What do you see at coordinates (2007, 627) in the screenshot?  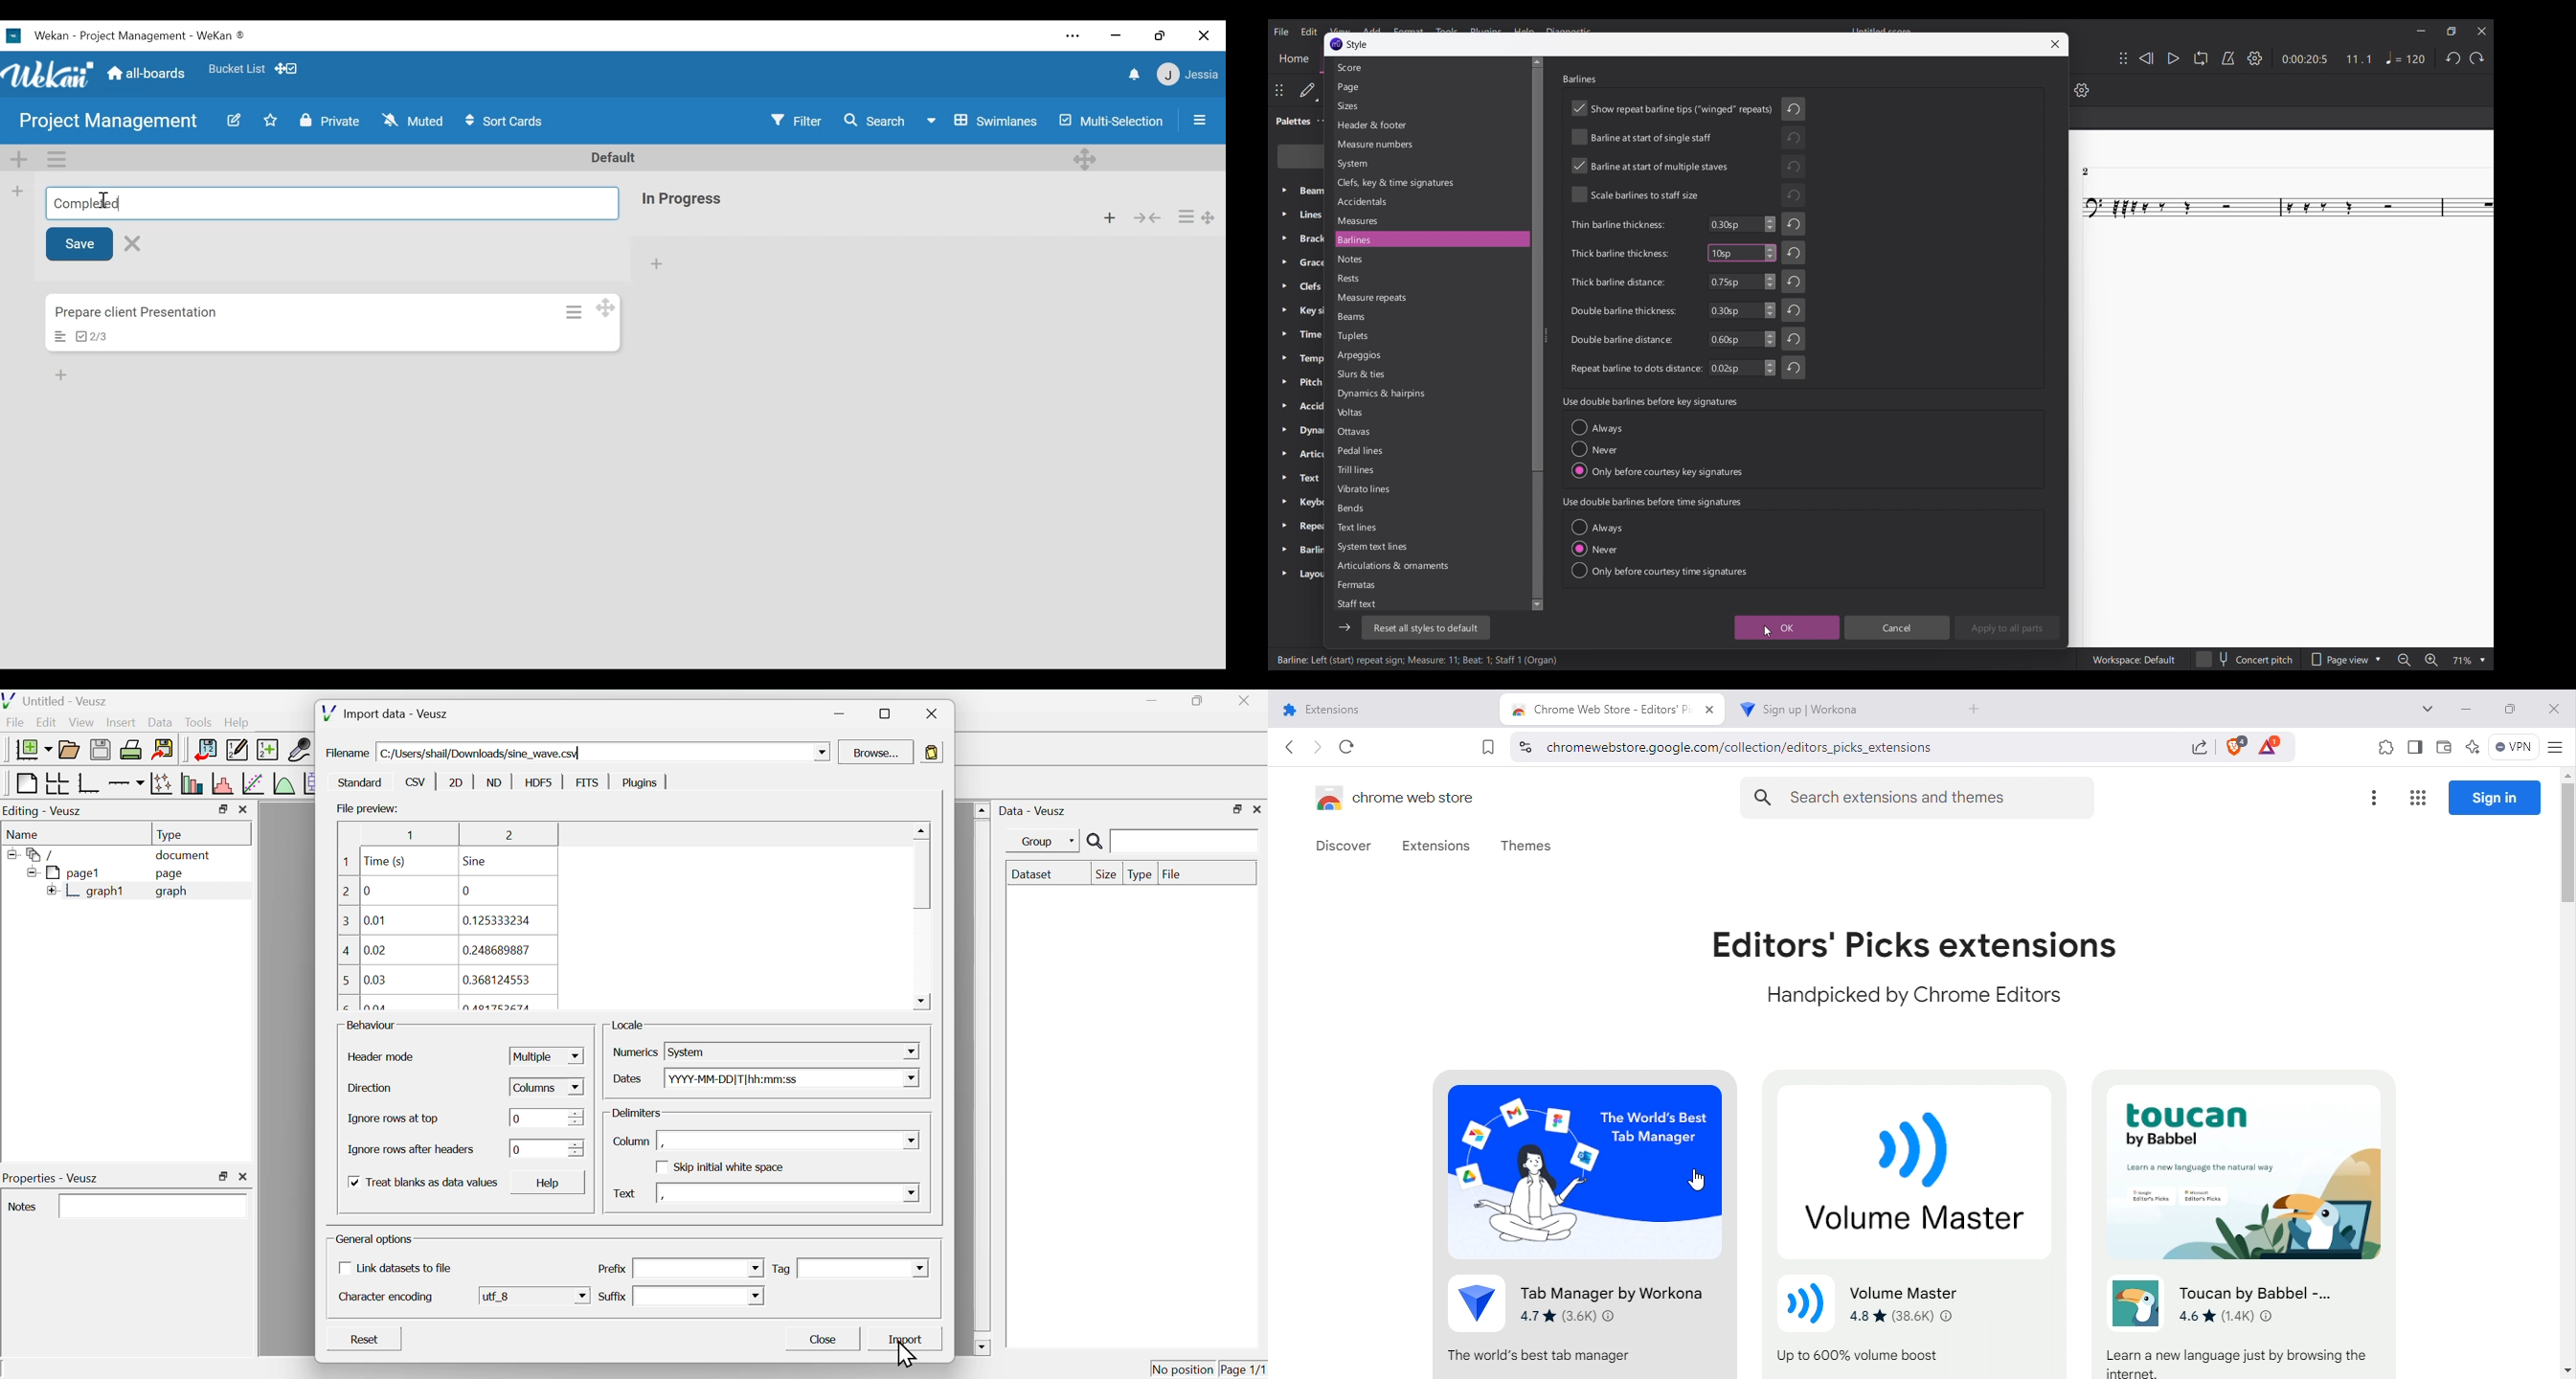 I see `Apply to all parts` at bounding box center [2007, 627].